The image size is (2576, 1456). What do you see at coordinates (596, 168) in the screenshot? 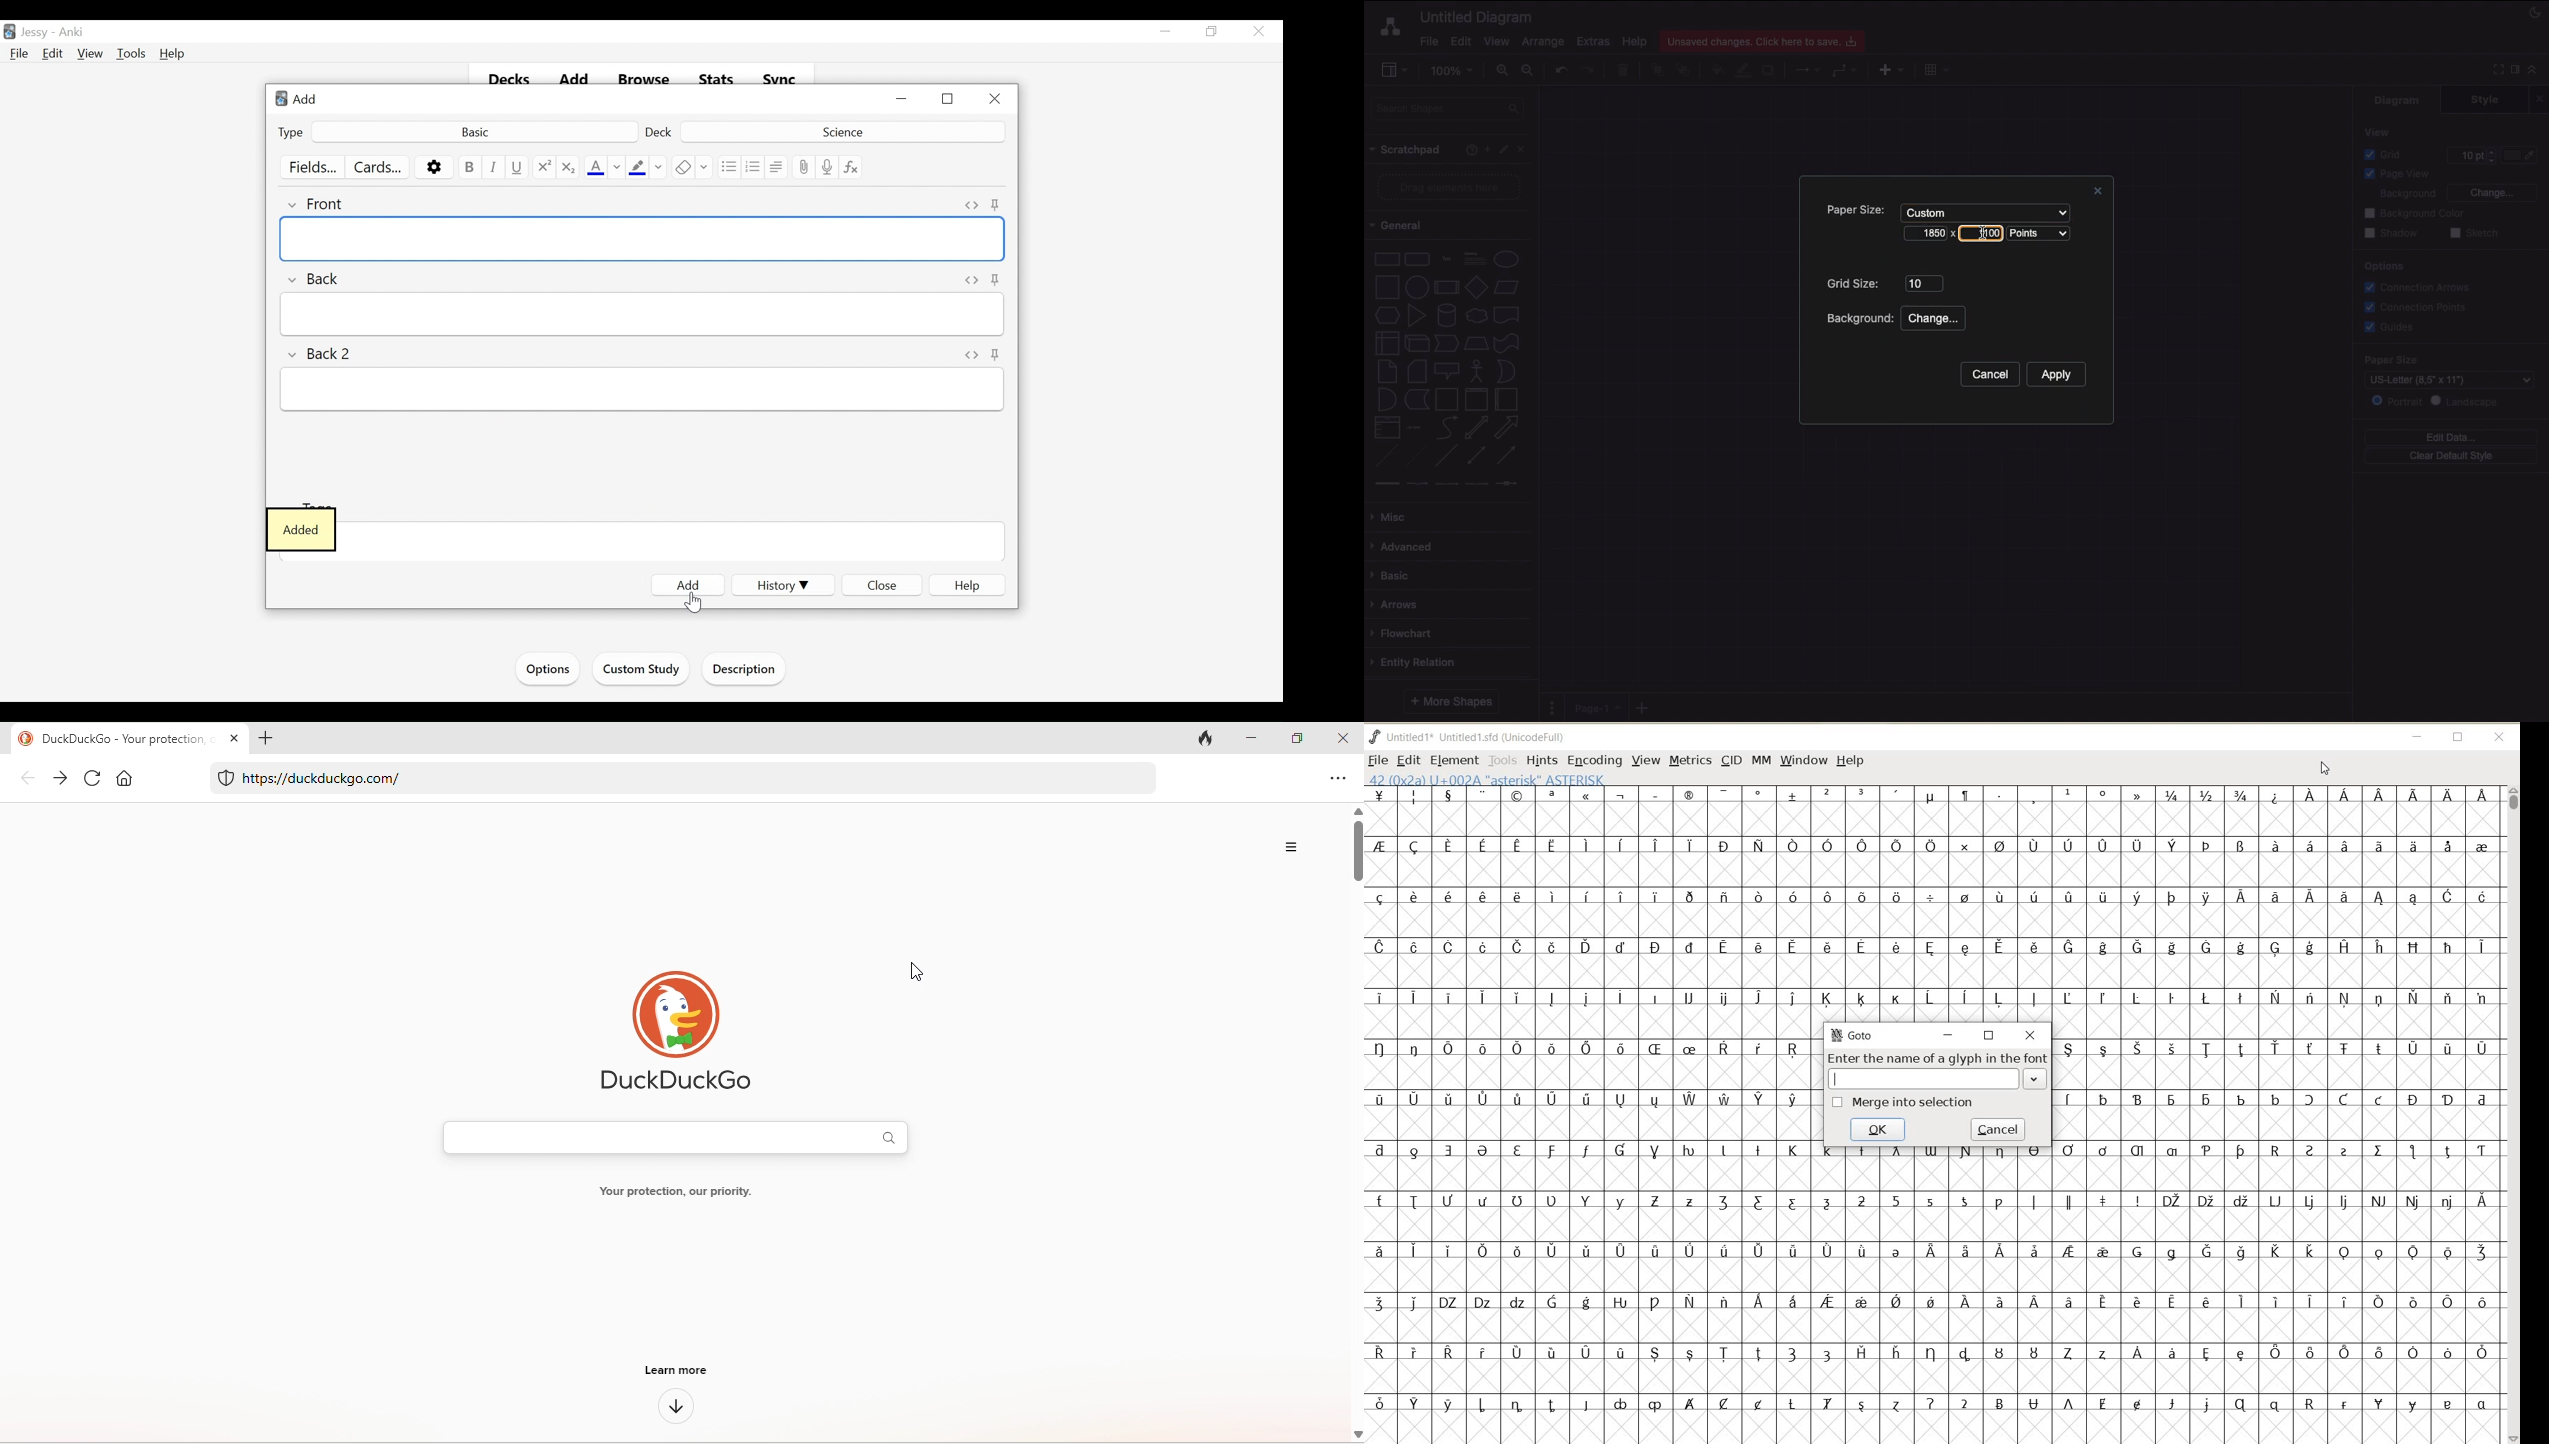
I see `Text Color` at bounding box center [596, 168].